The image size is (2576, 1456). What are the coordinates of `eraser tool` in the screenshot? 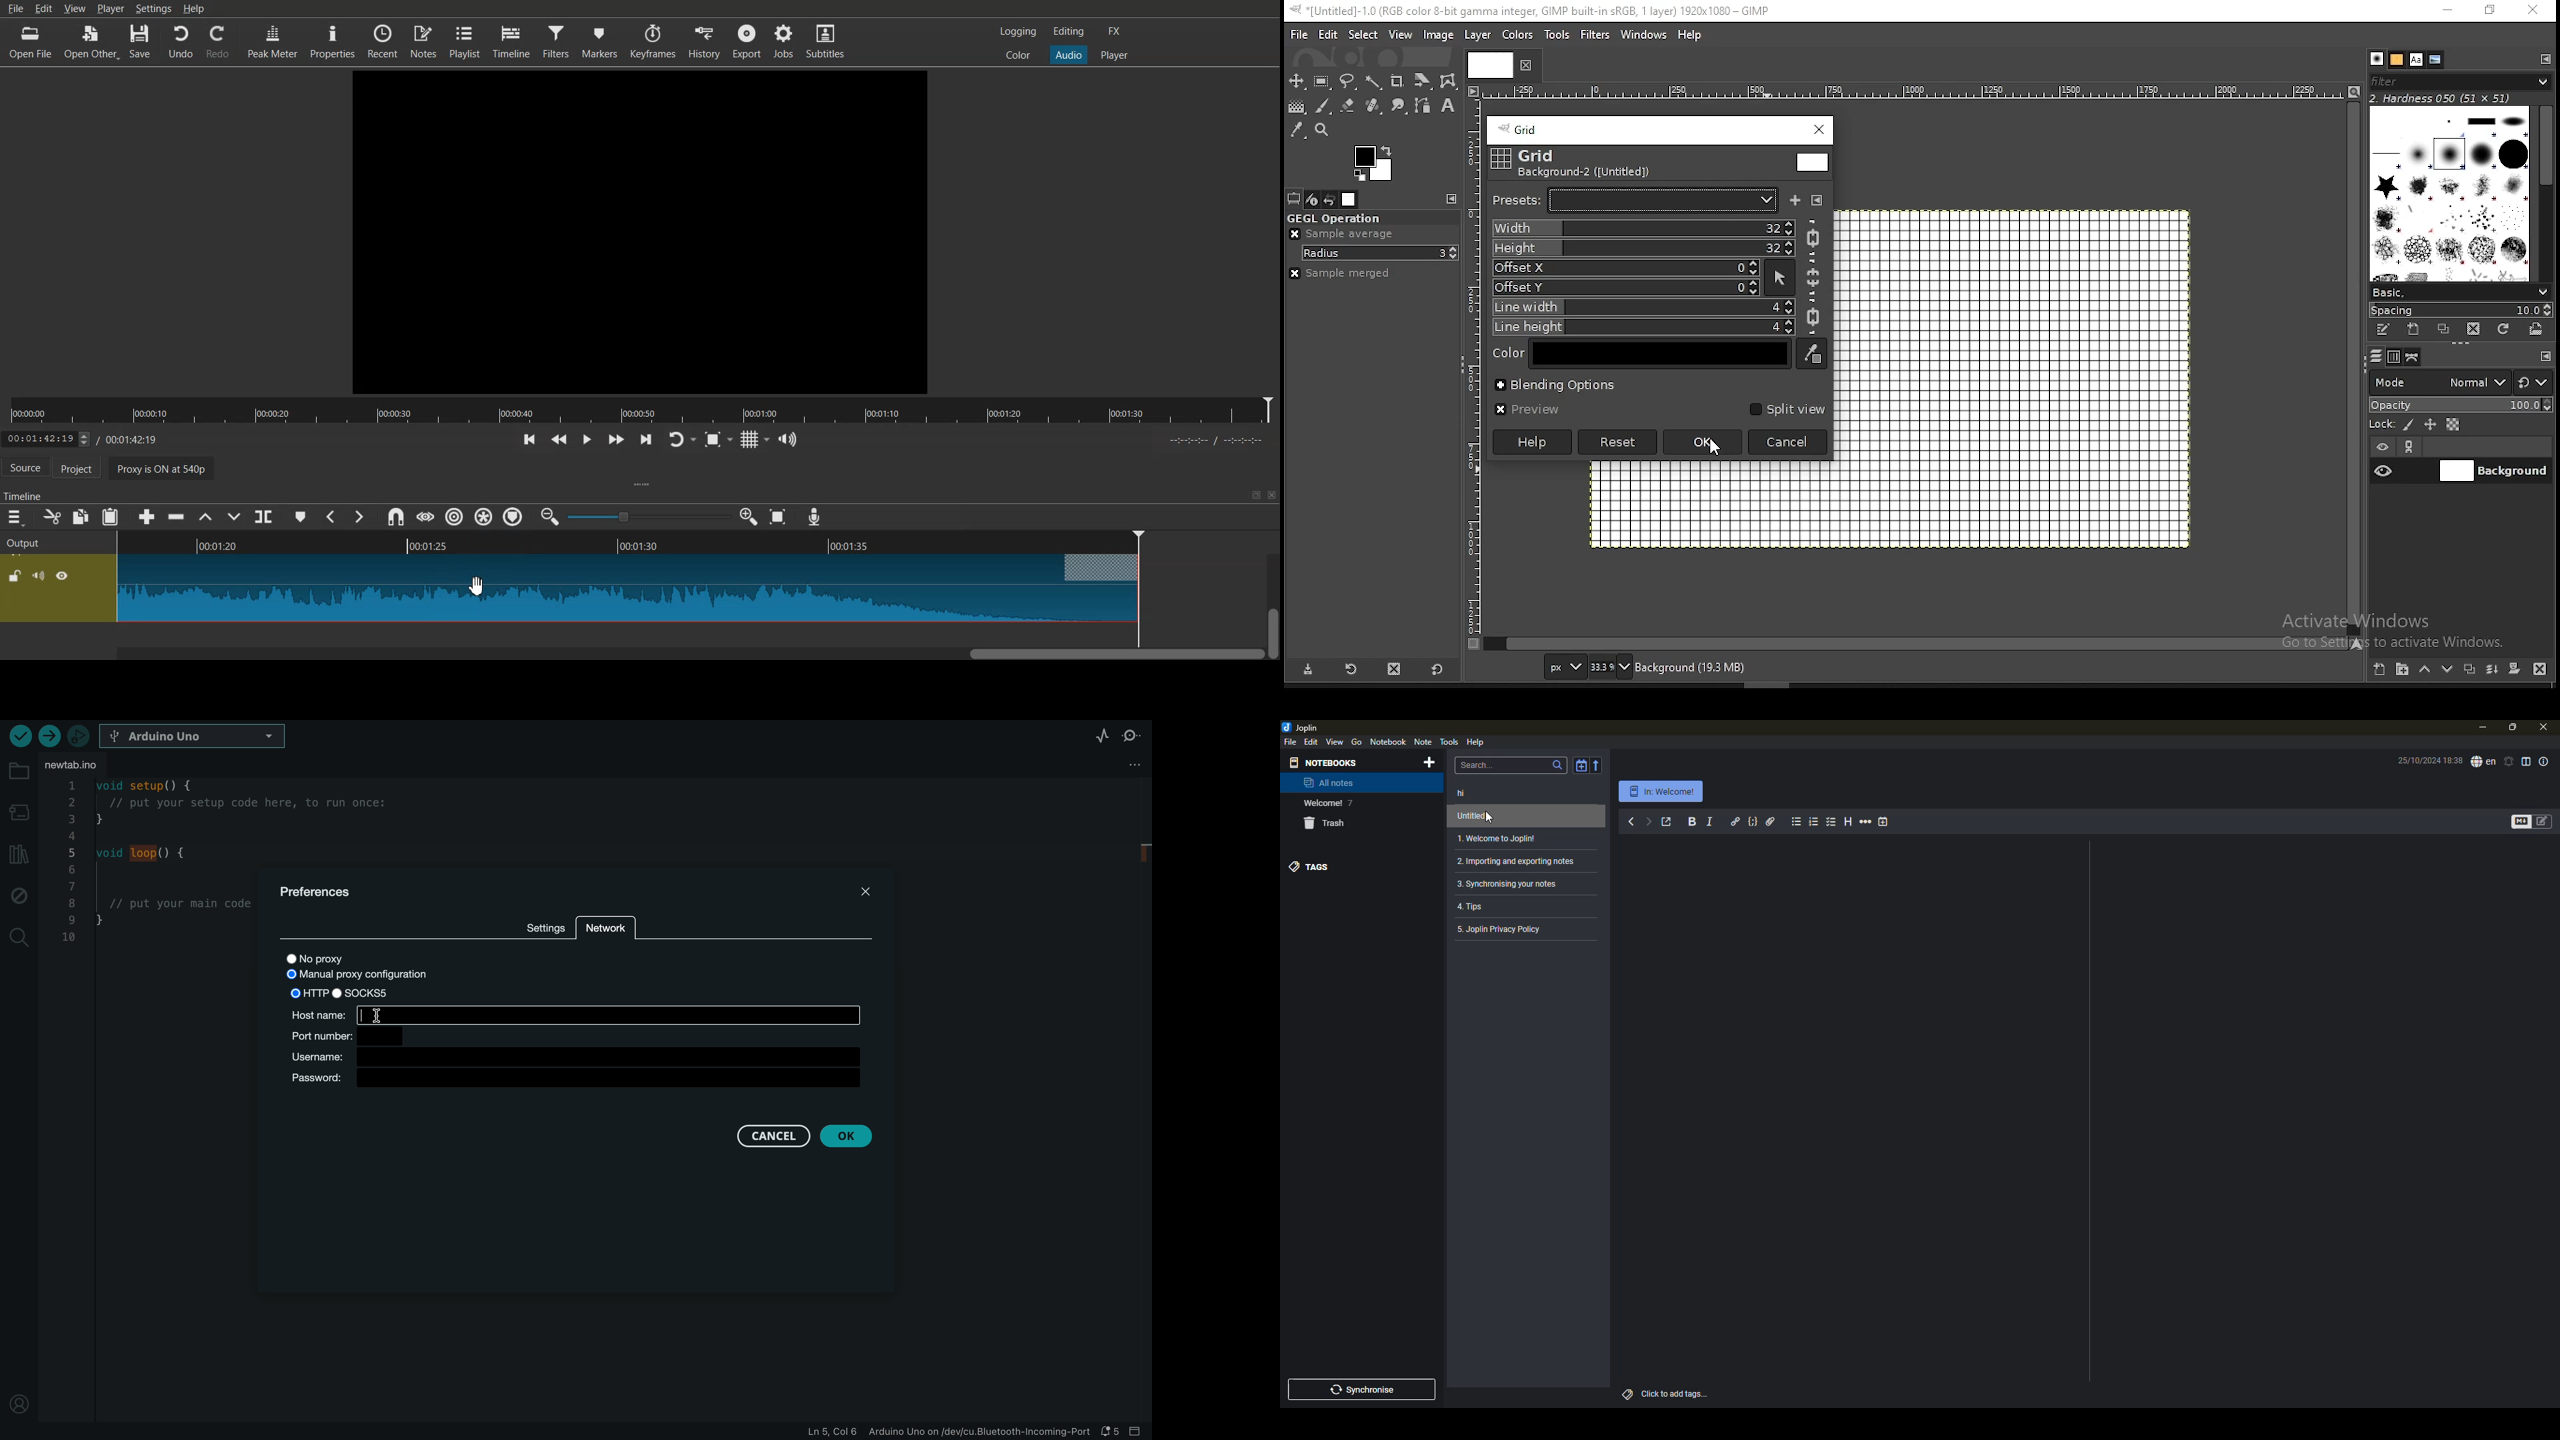 It's located at (1349, 107).